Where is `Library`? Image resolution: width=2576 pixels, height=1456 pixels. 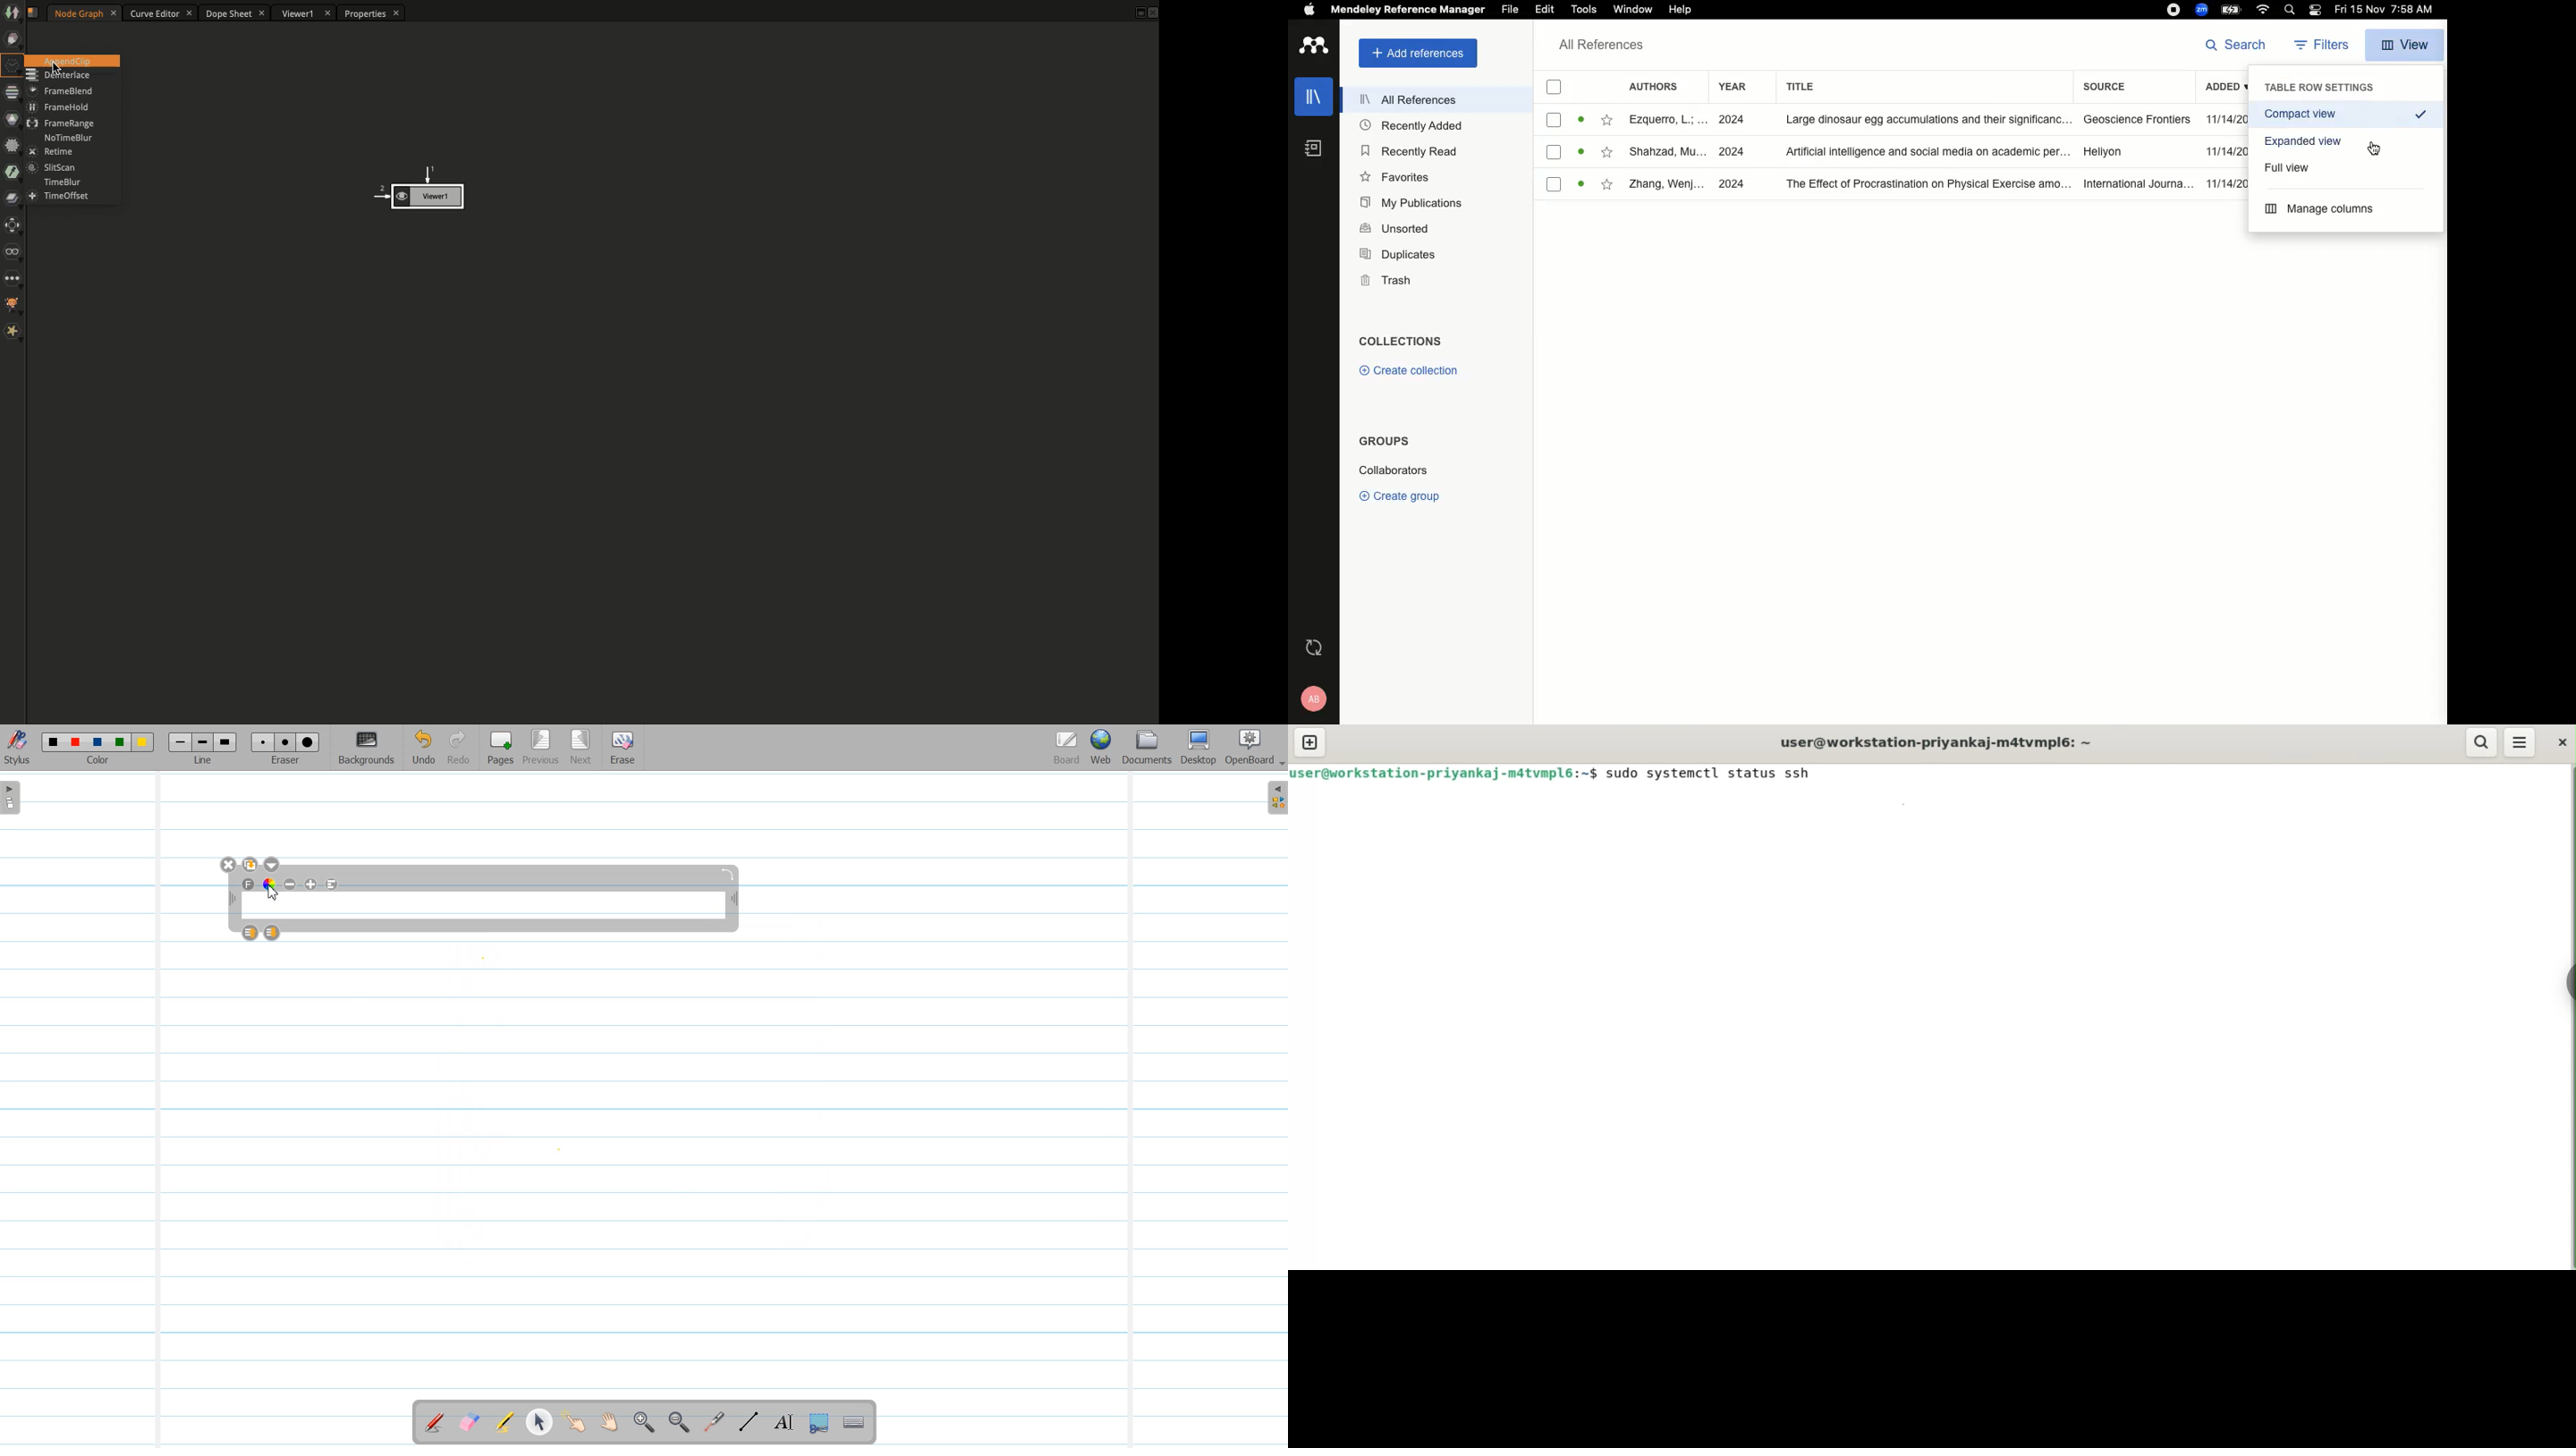 Library is located at coordinates (1310, 101).